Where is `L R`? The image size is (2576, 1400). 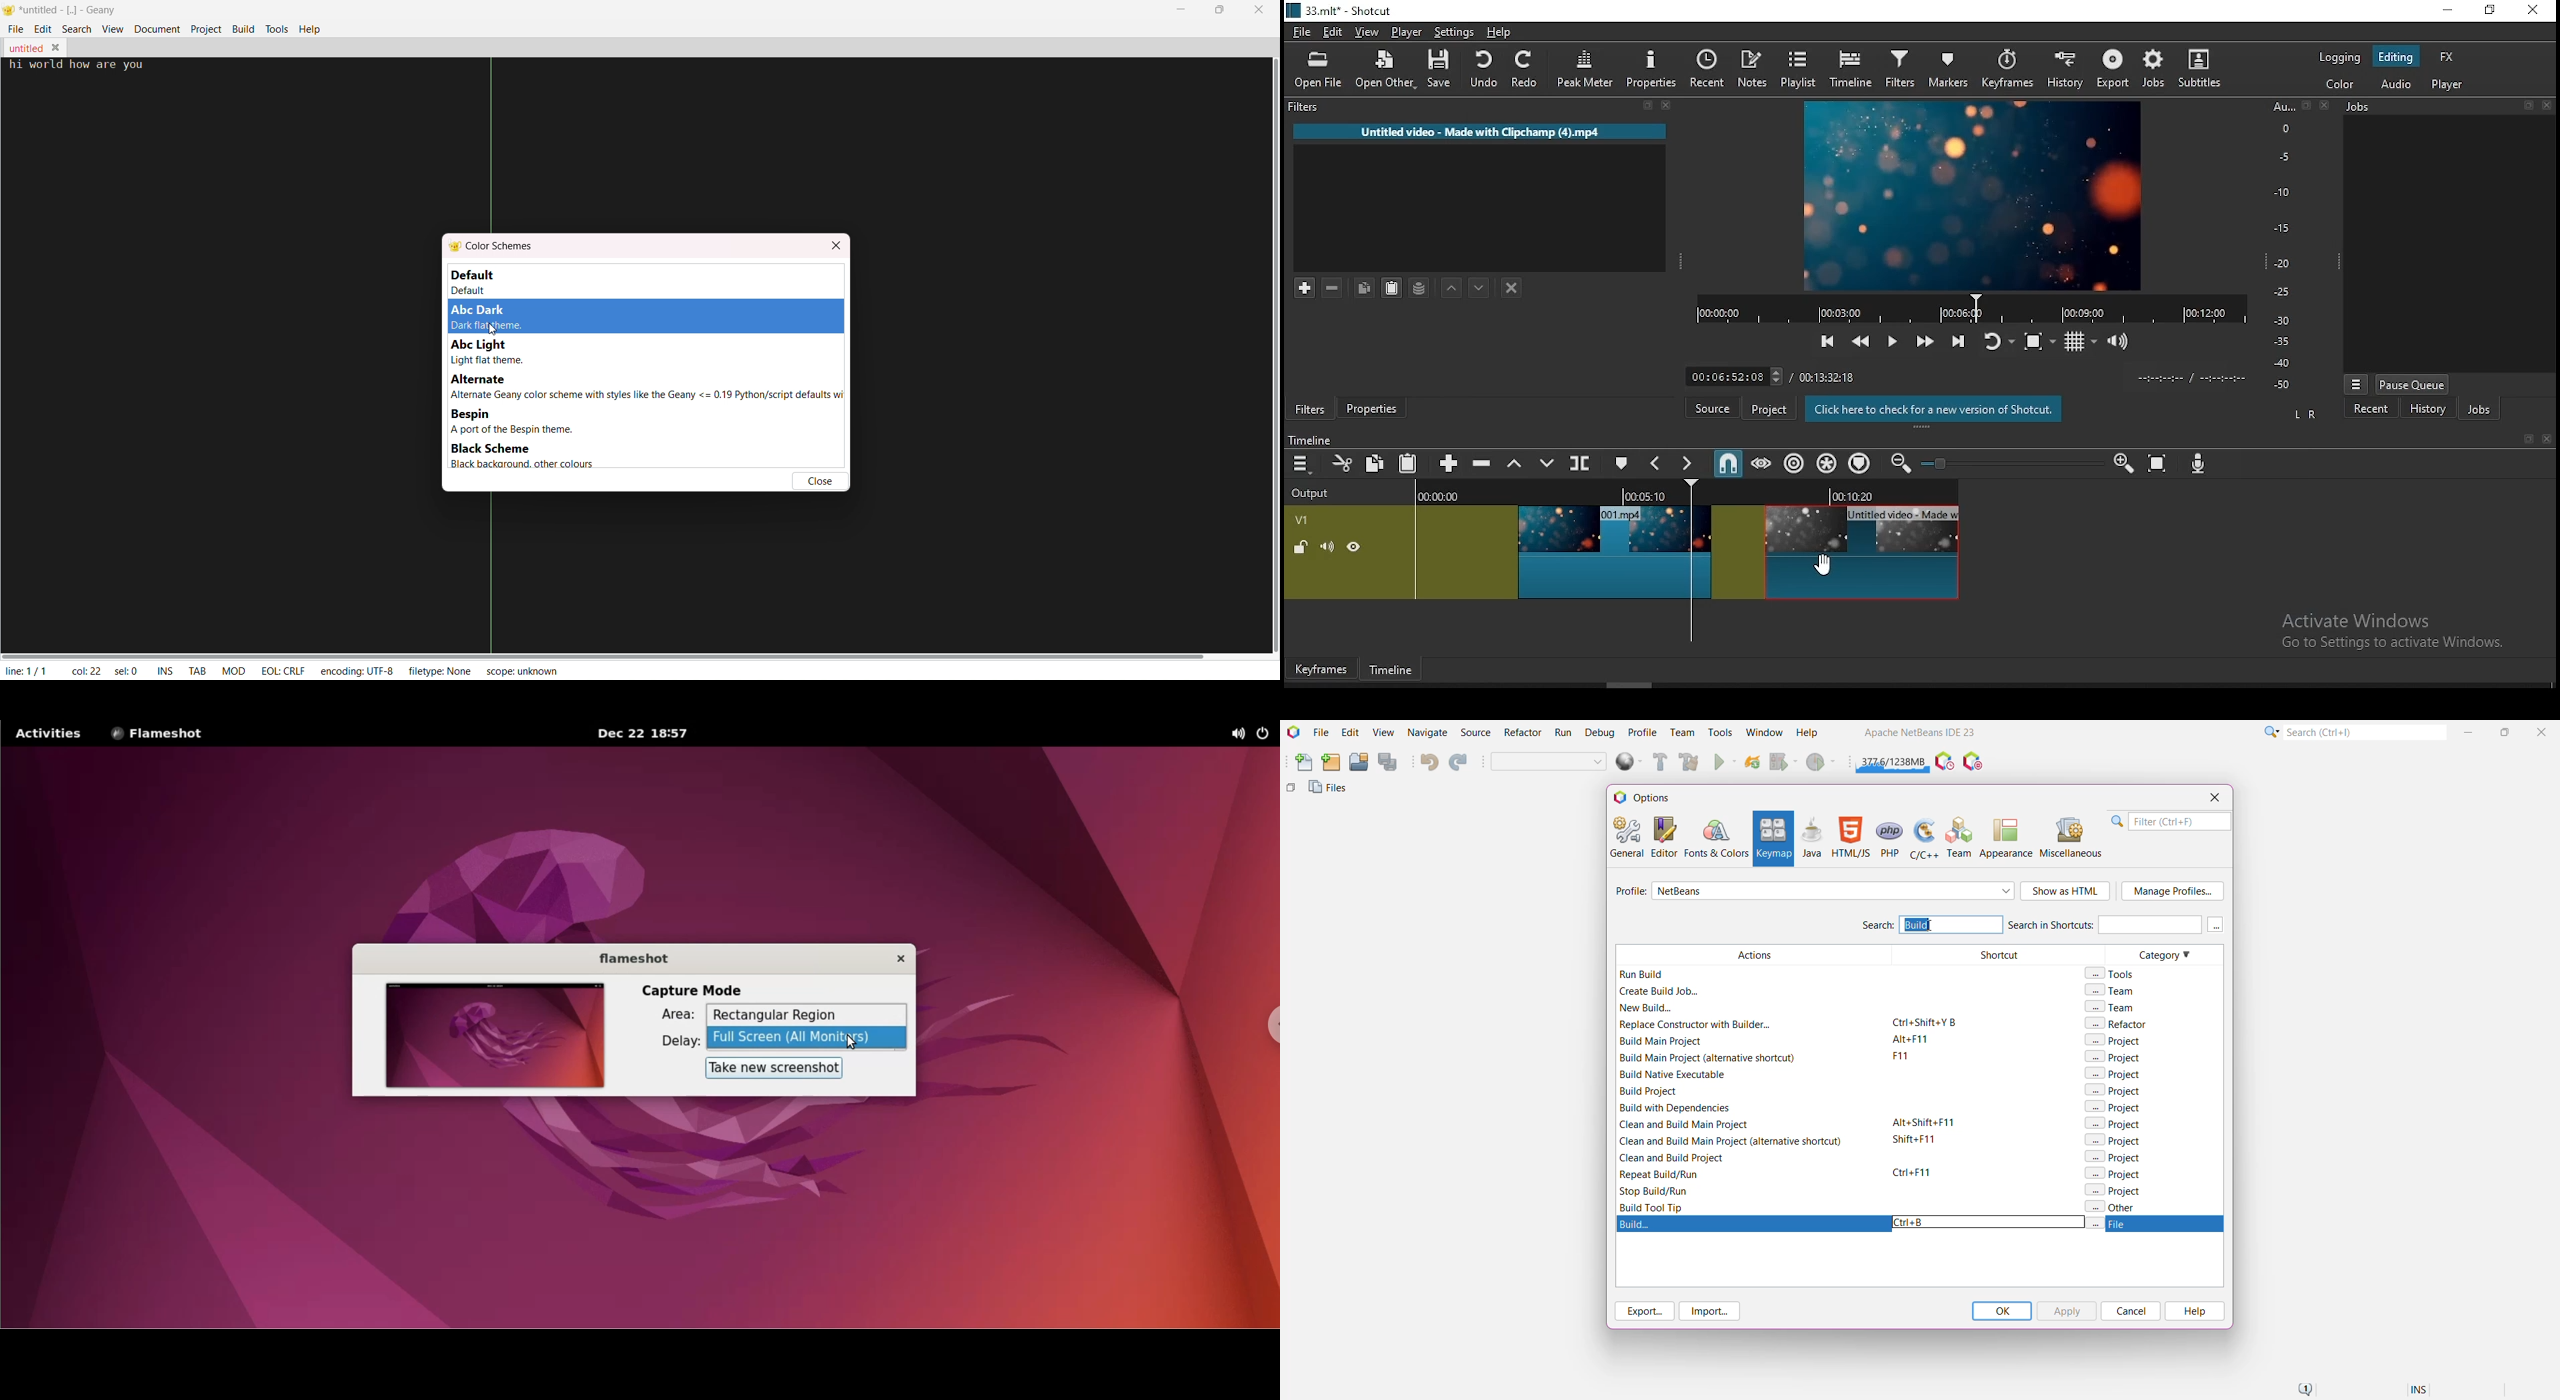 L R is located at coordinates (2303, 413).